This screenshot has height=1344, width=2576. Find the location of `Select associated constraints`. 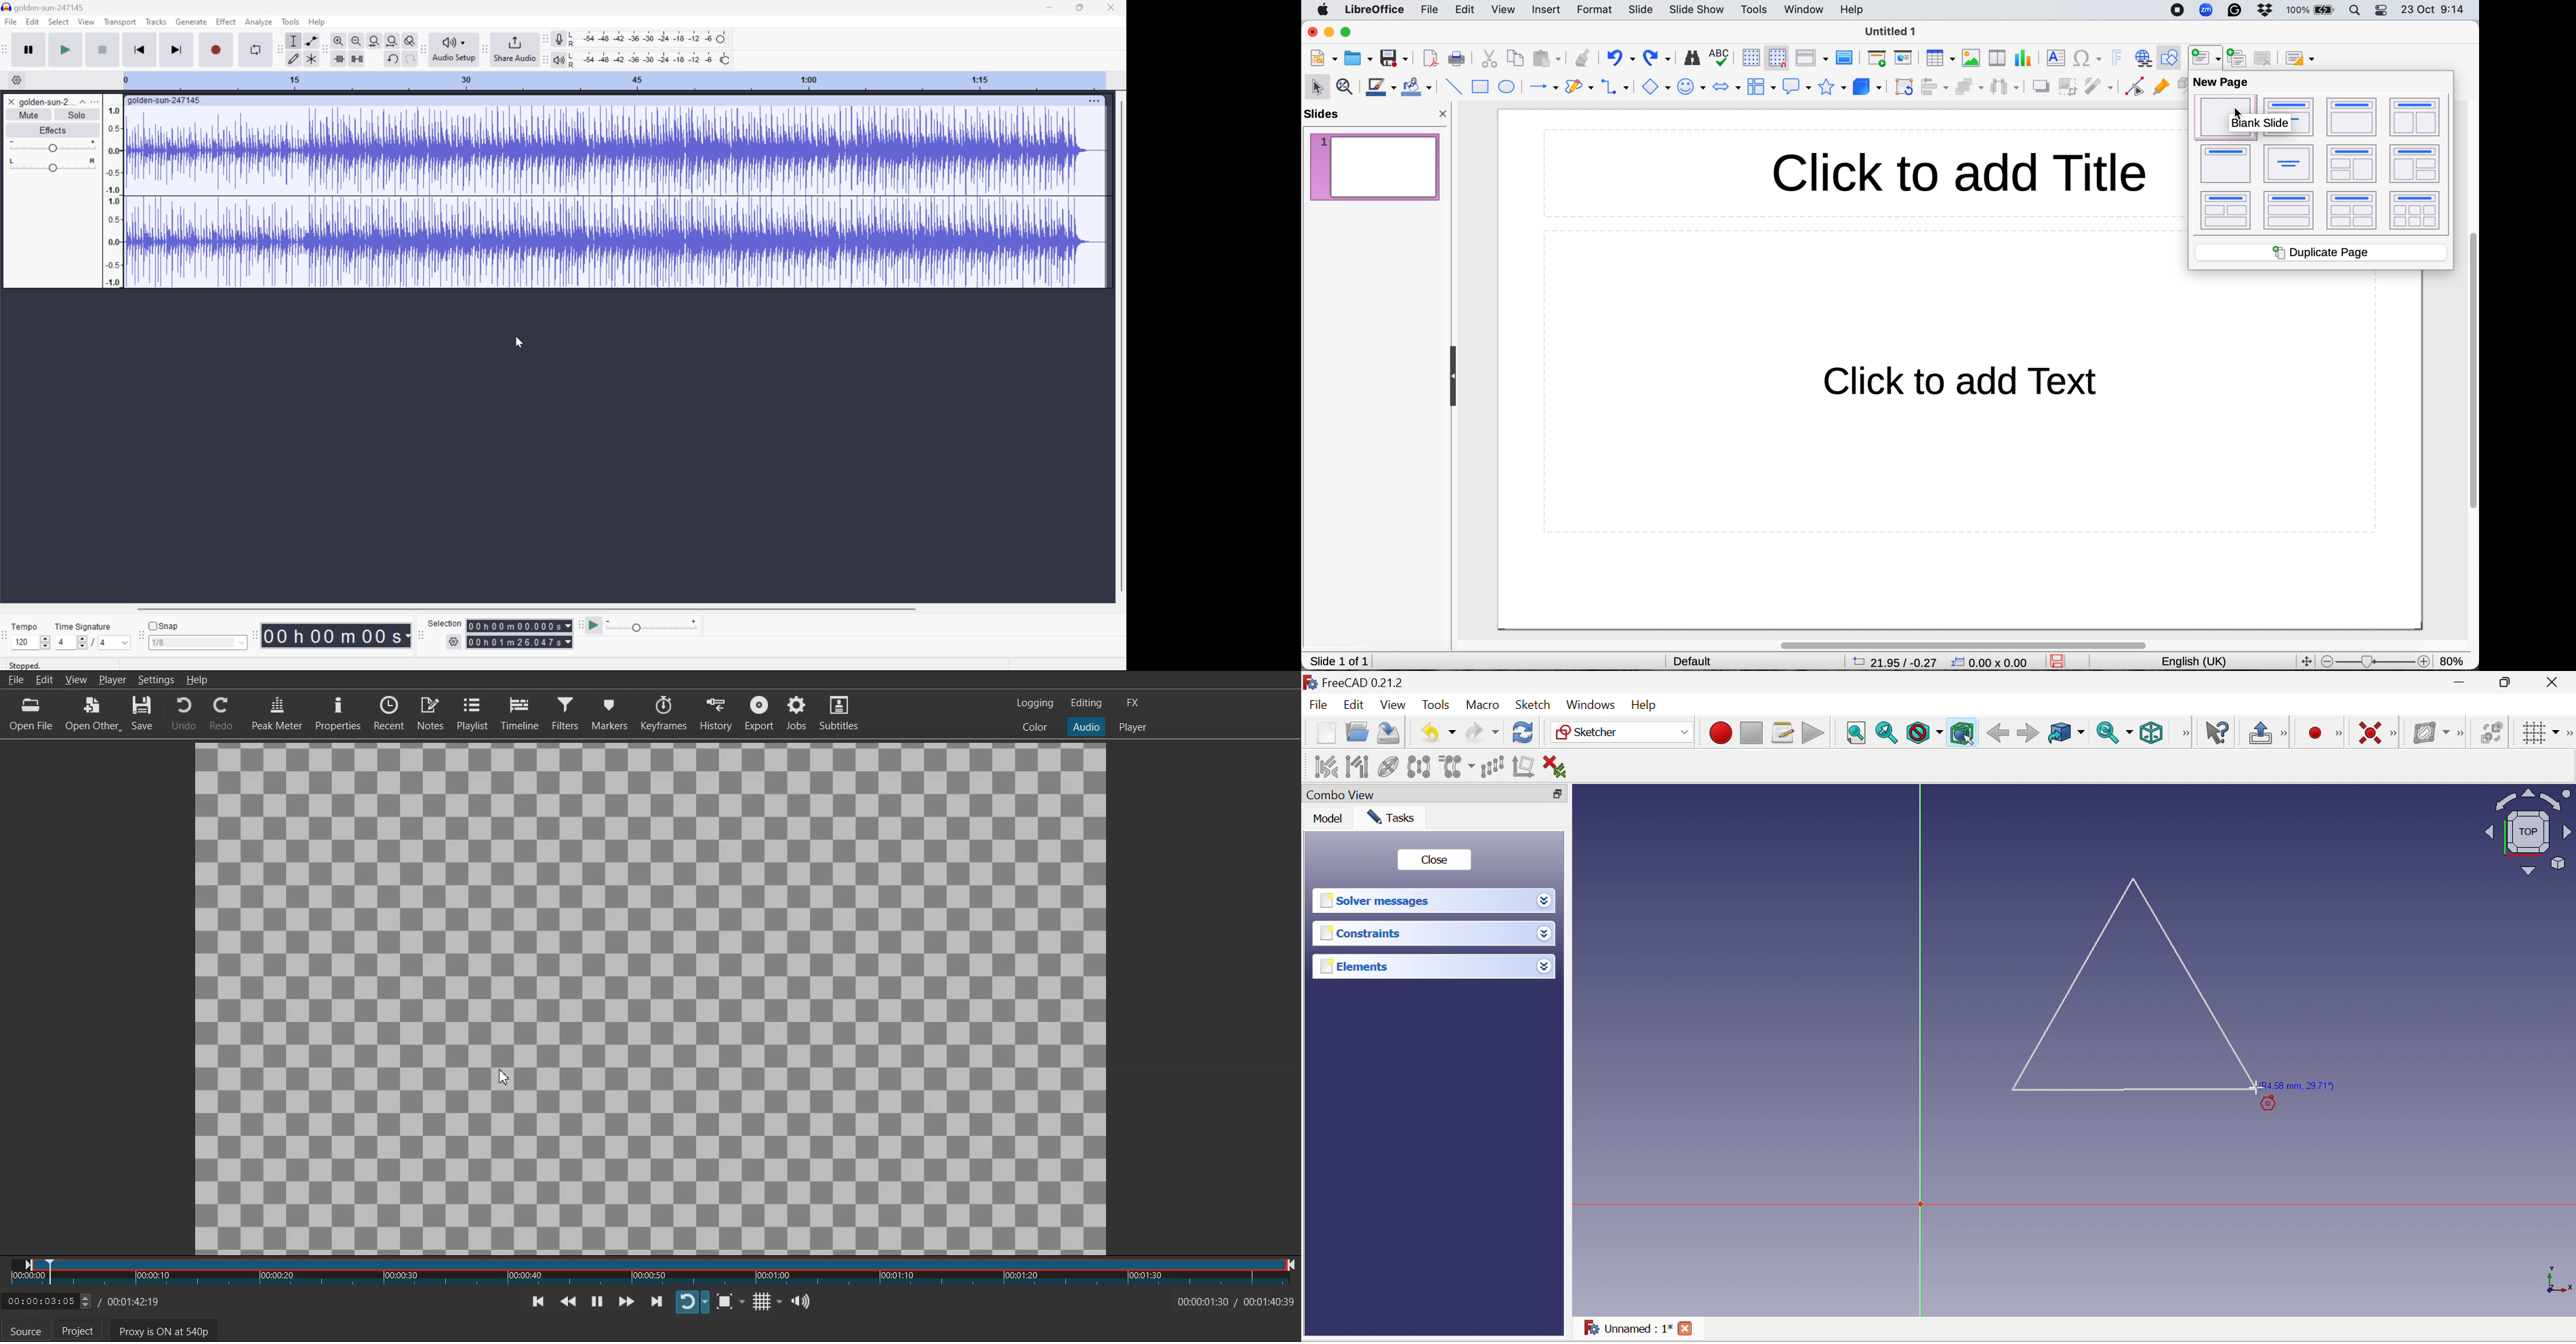

Select associated constraints is located at coordinates (1326, 767).